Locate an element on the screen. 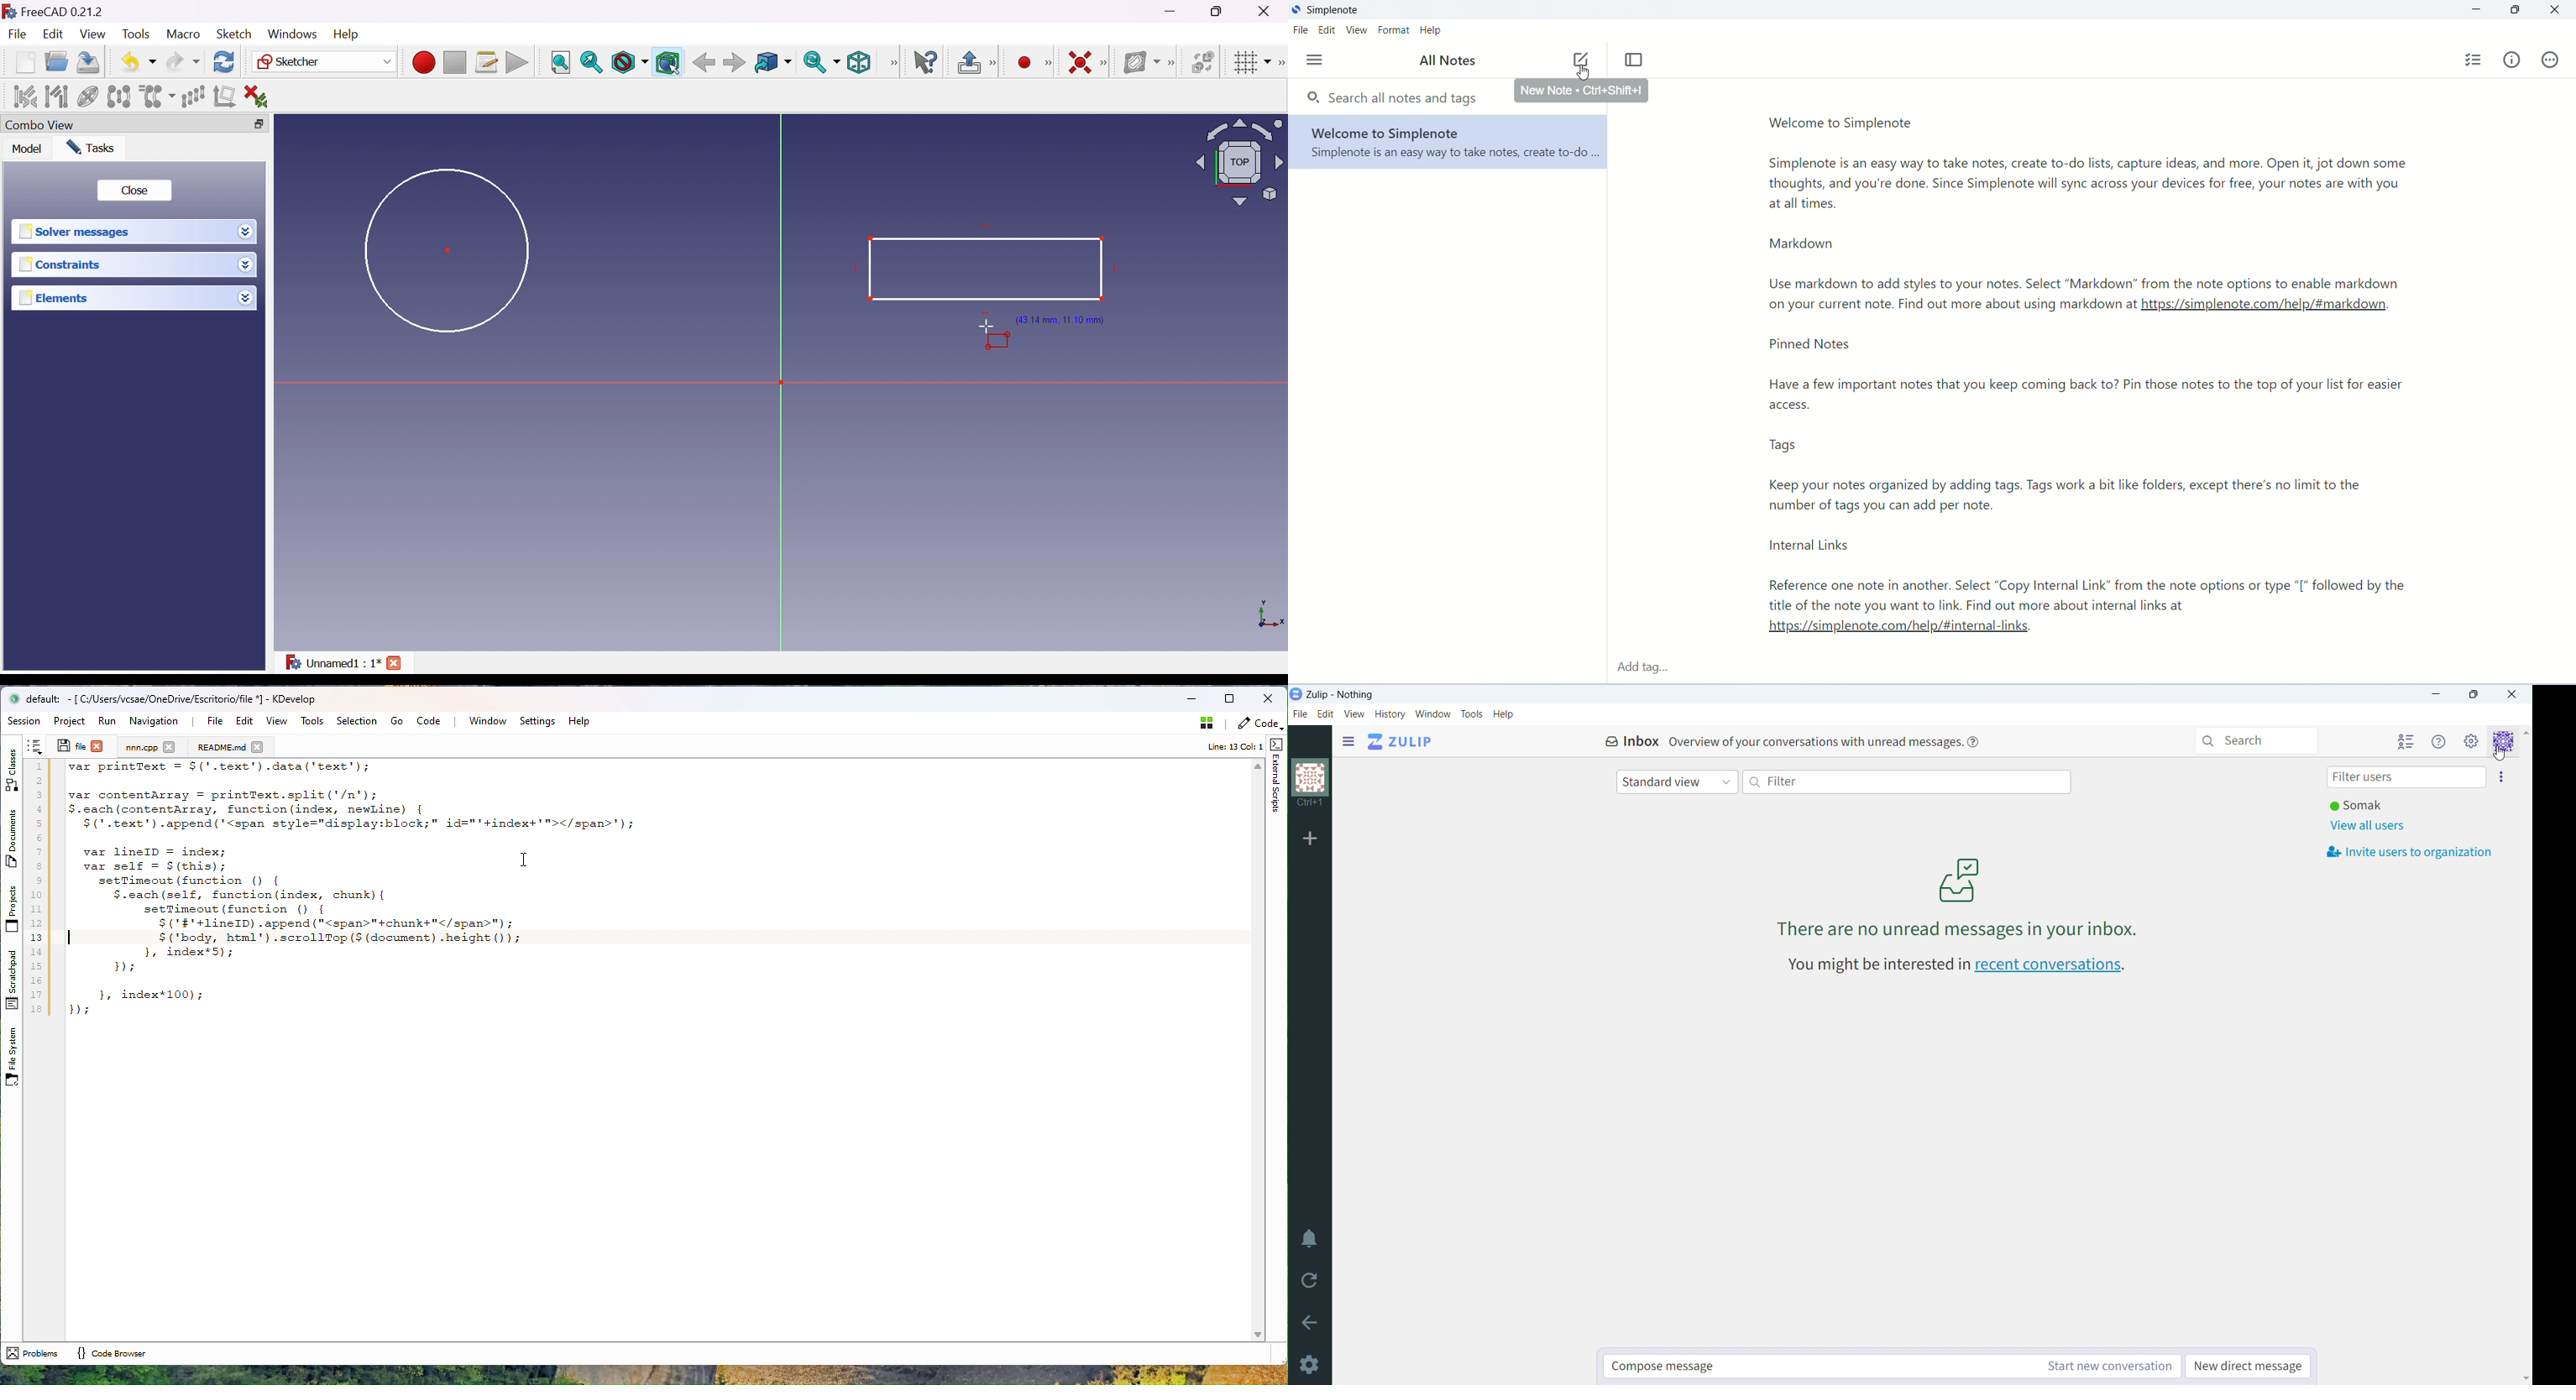  scroll up is located at coordinates (2525, 736).